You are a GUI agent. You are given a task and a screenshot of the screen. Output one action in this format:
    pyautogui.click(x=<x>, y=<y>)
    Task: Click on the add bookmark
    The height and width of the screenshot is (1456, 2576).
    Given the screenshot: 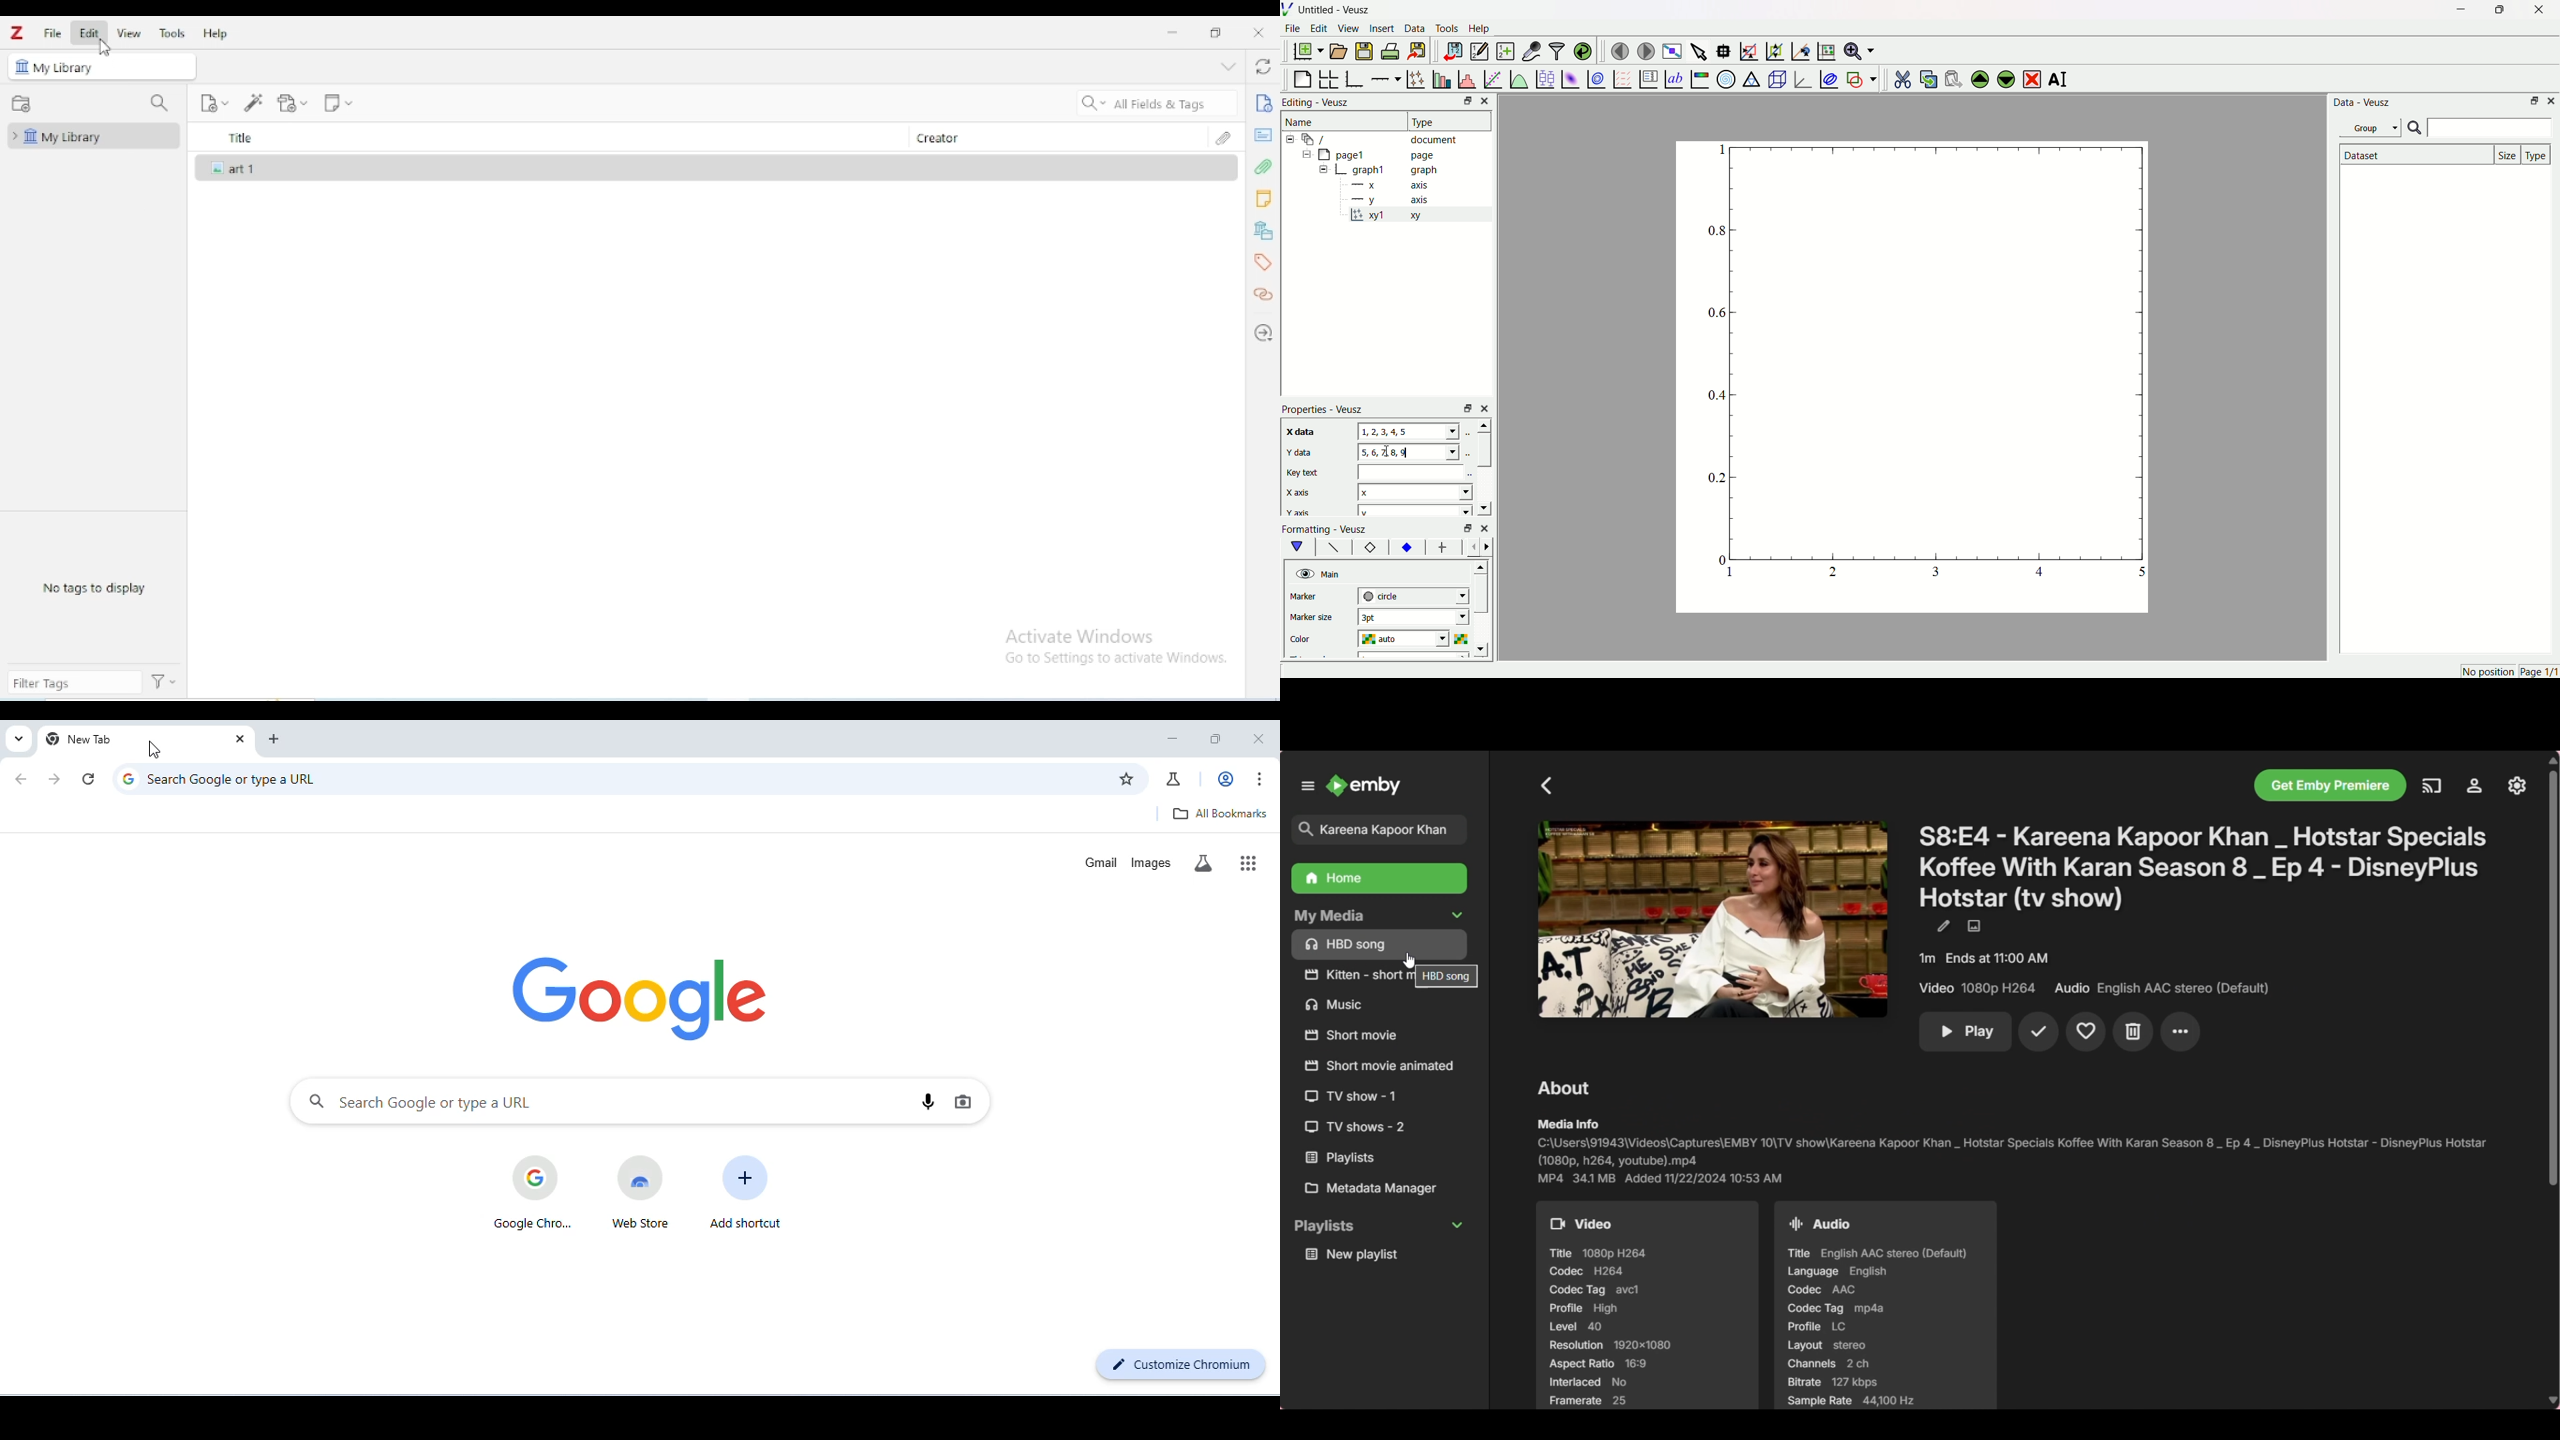 What is the action you would take?
    pyautogui.click(x=1127, y=779)
    